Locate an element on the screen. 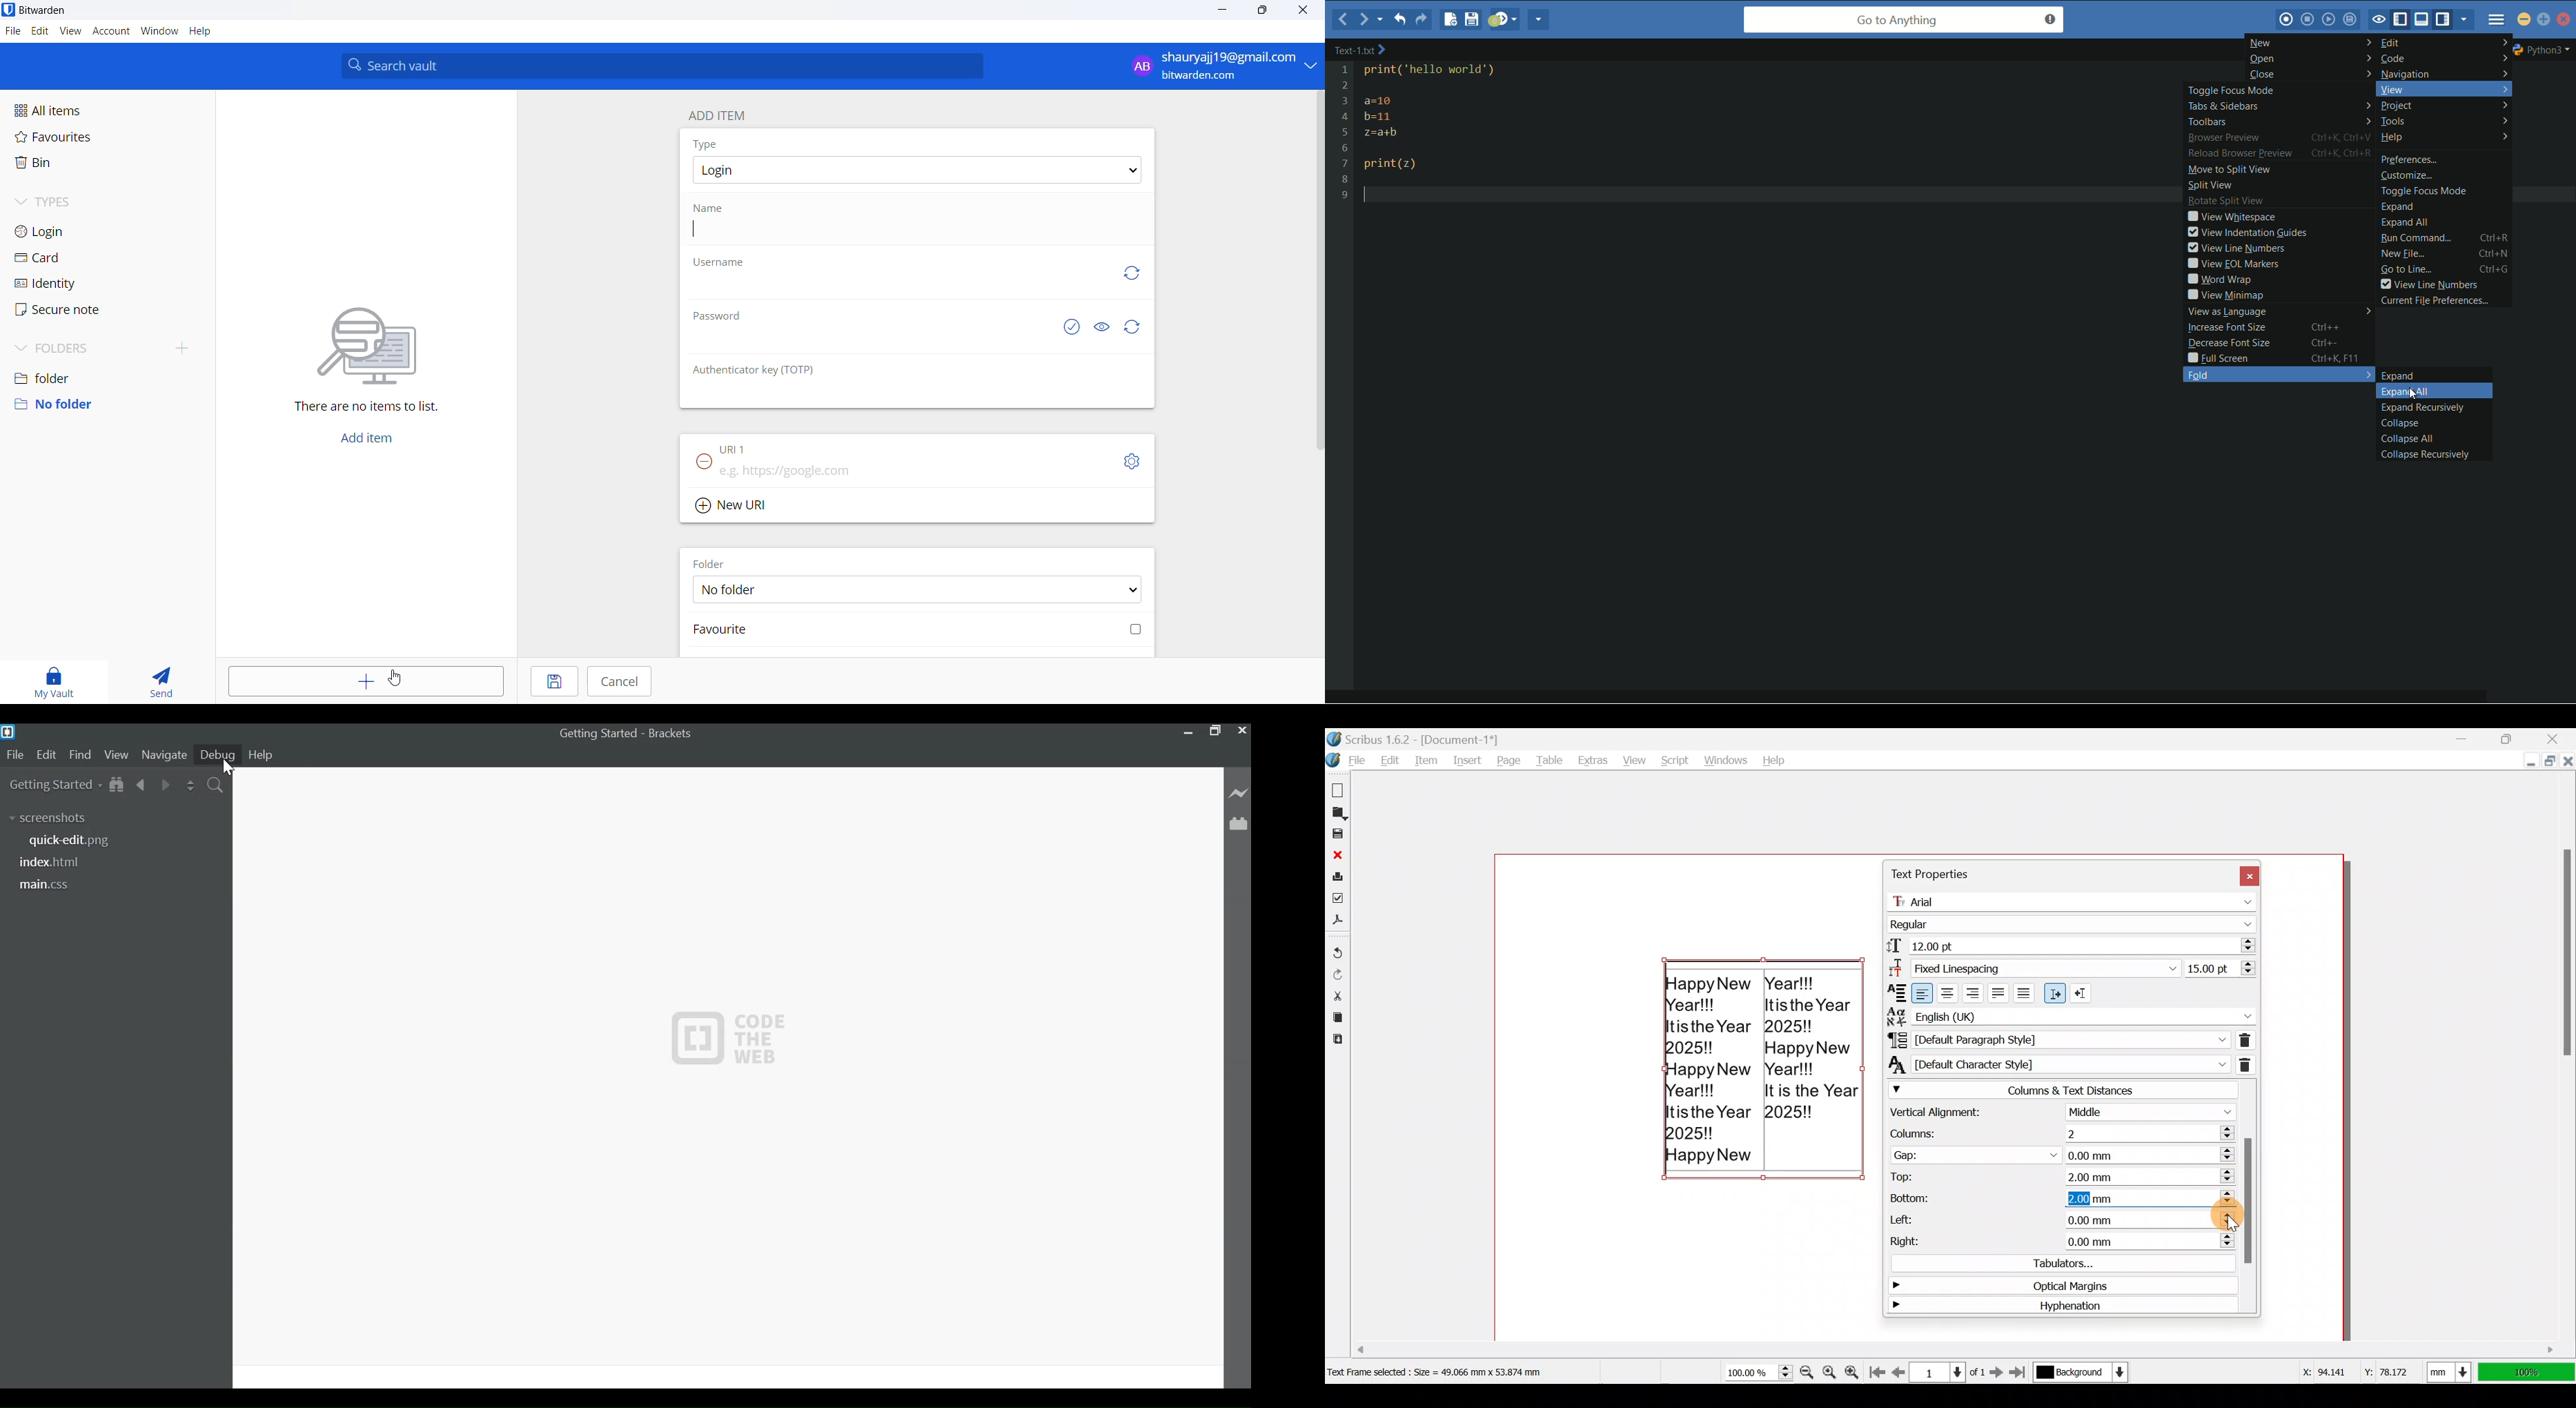  Close is located at coordinates (2248, 874).